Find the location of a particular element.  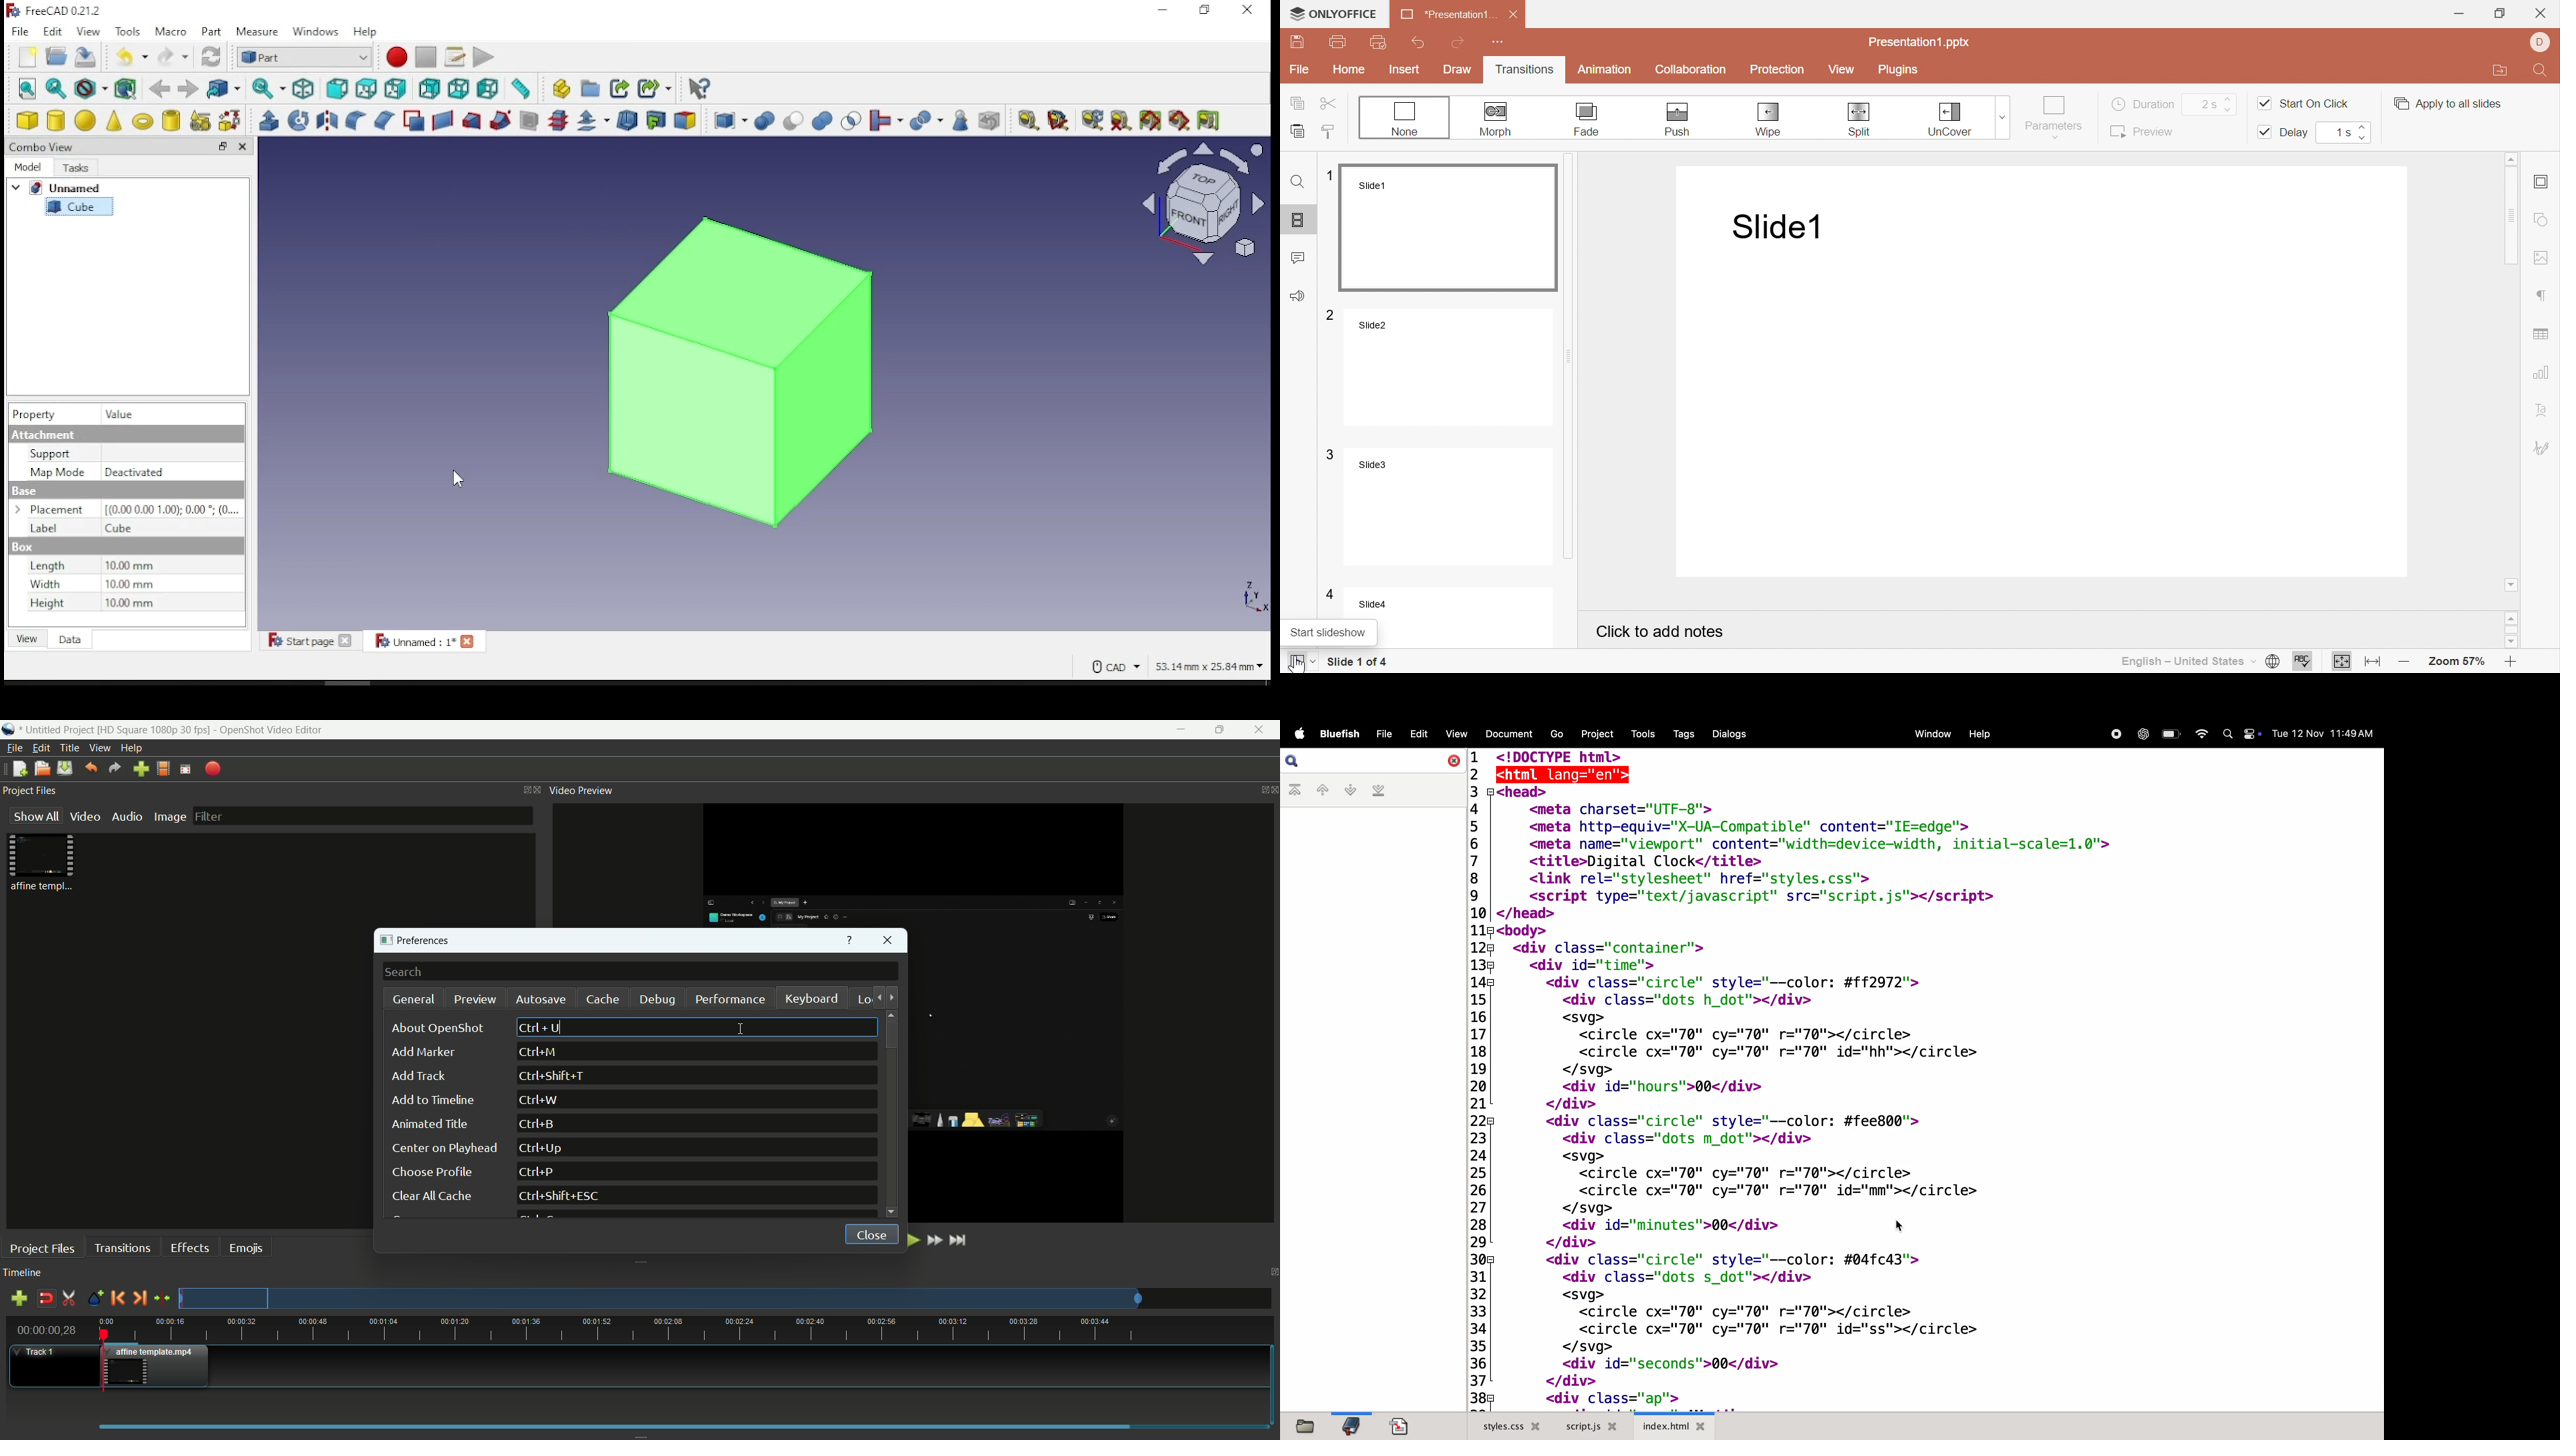

keyboard shortcut is located at coordinates (539, 1052).